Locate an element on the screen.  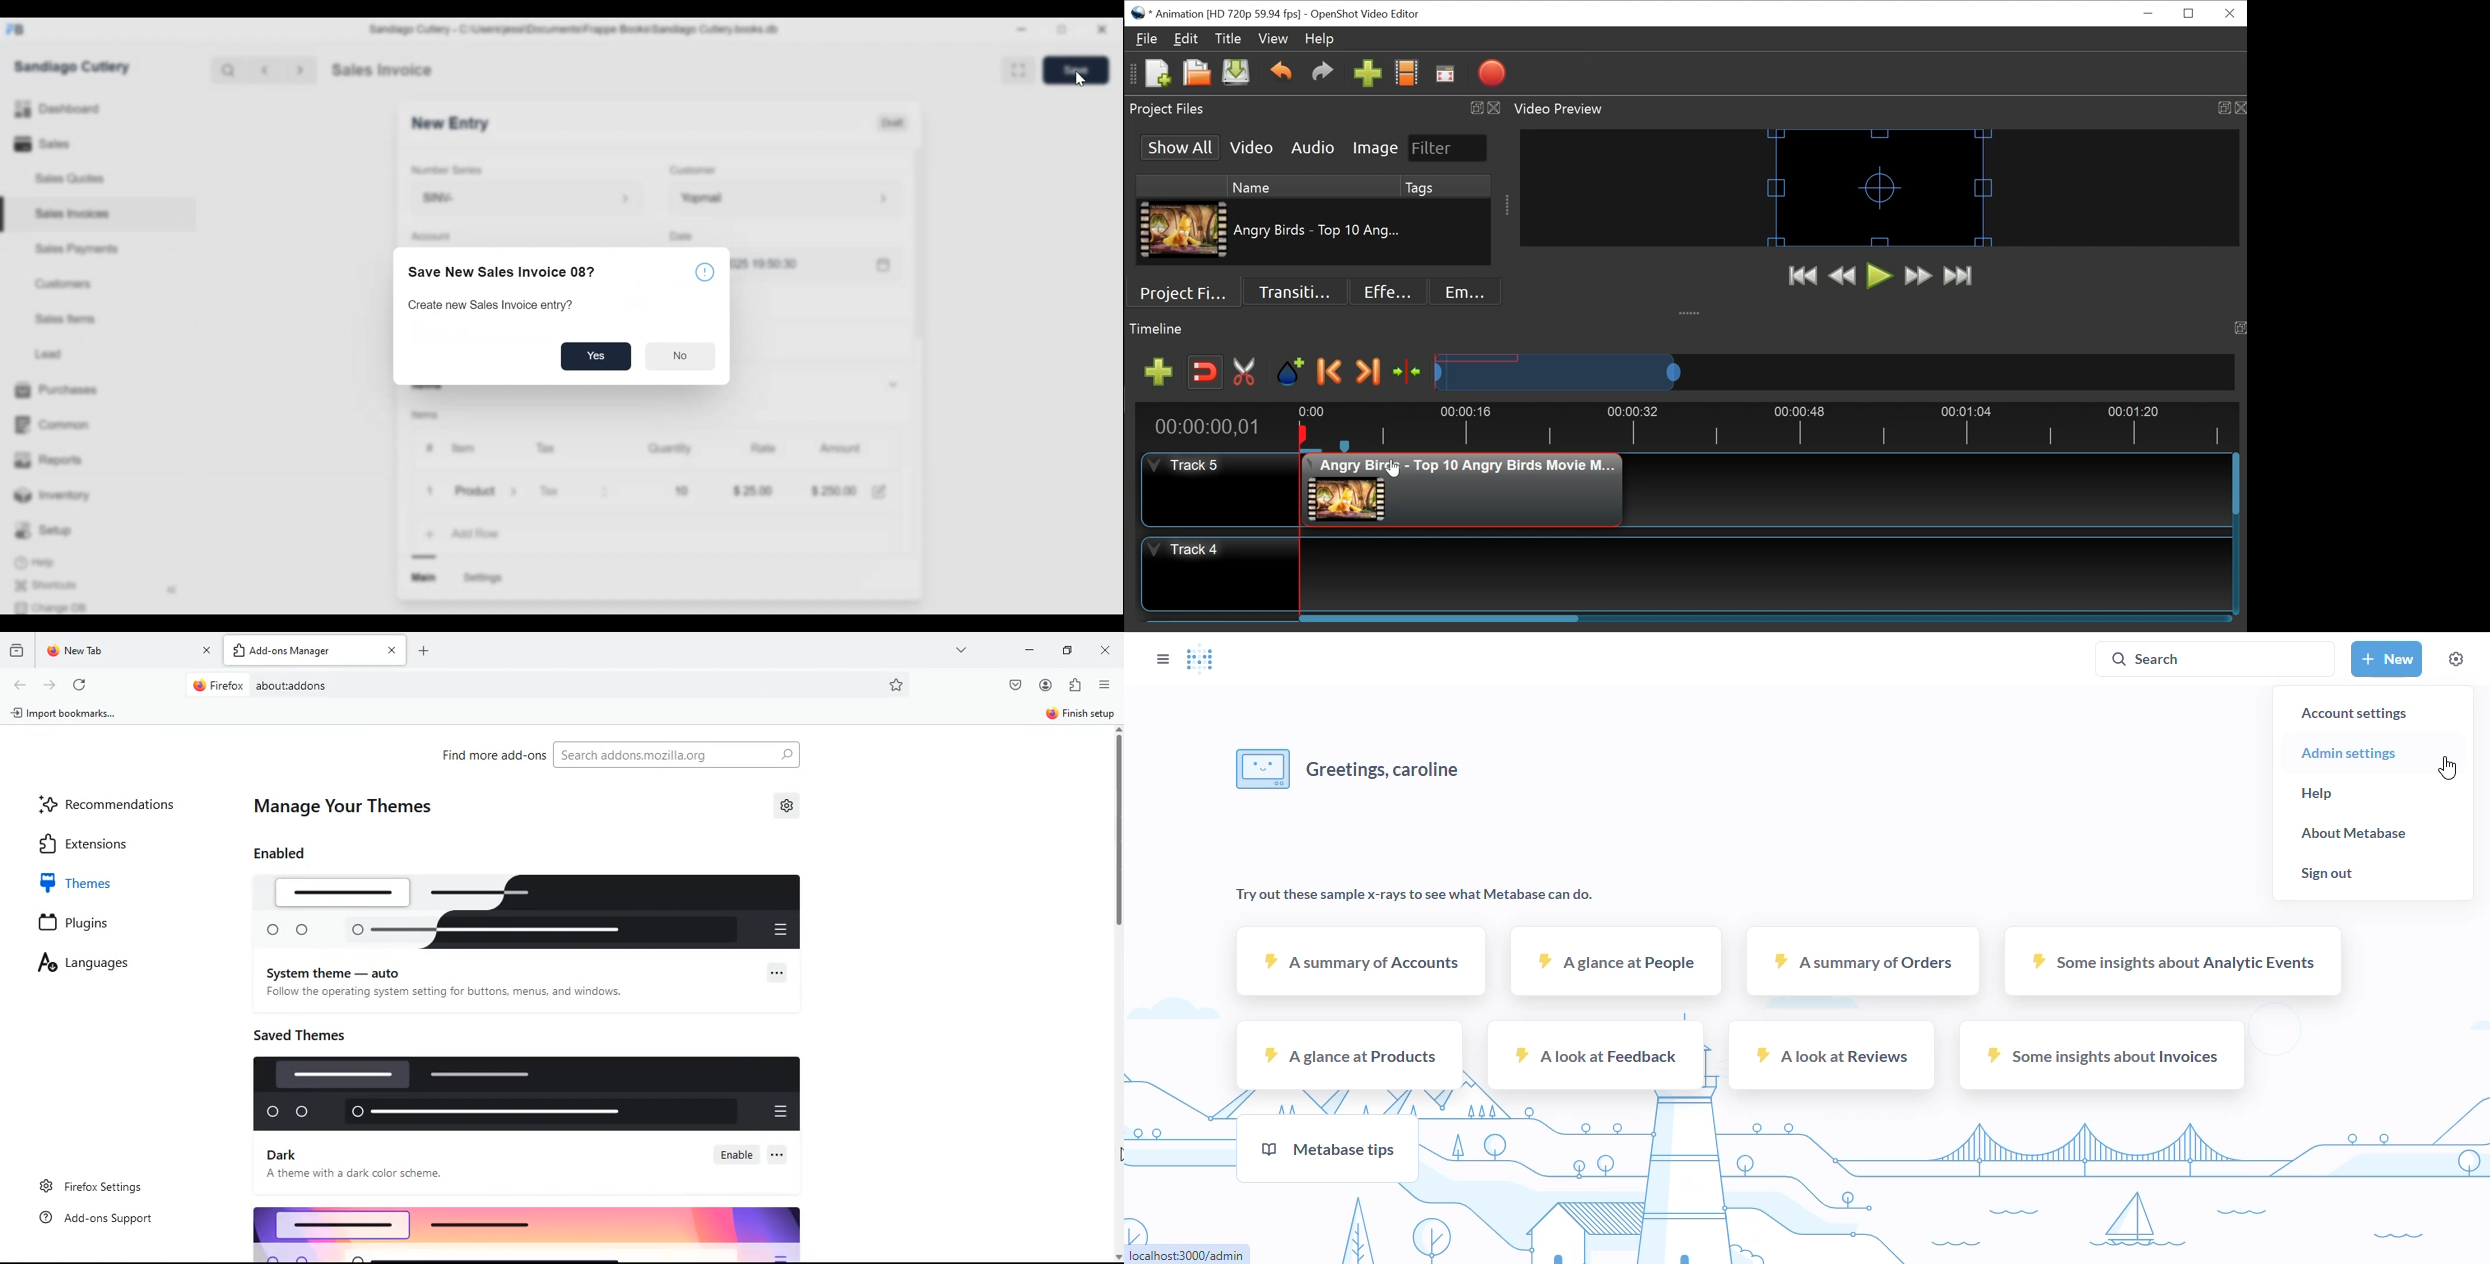
Add page is located at coordinates (423, 651).